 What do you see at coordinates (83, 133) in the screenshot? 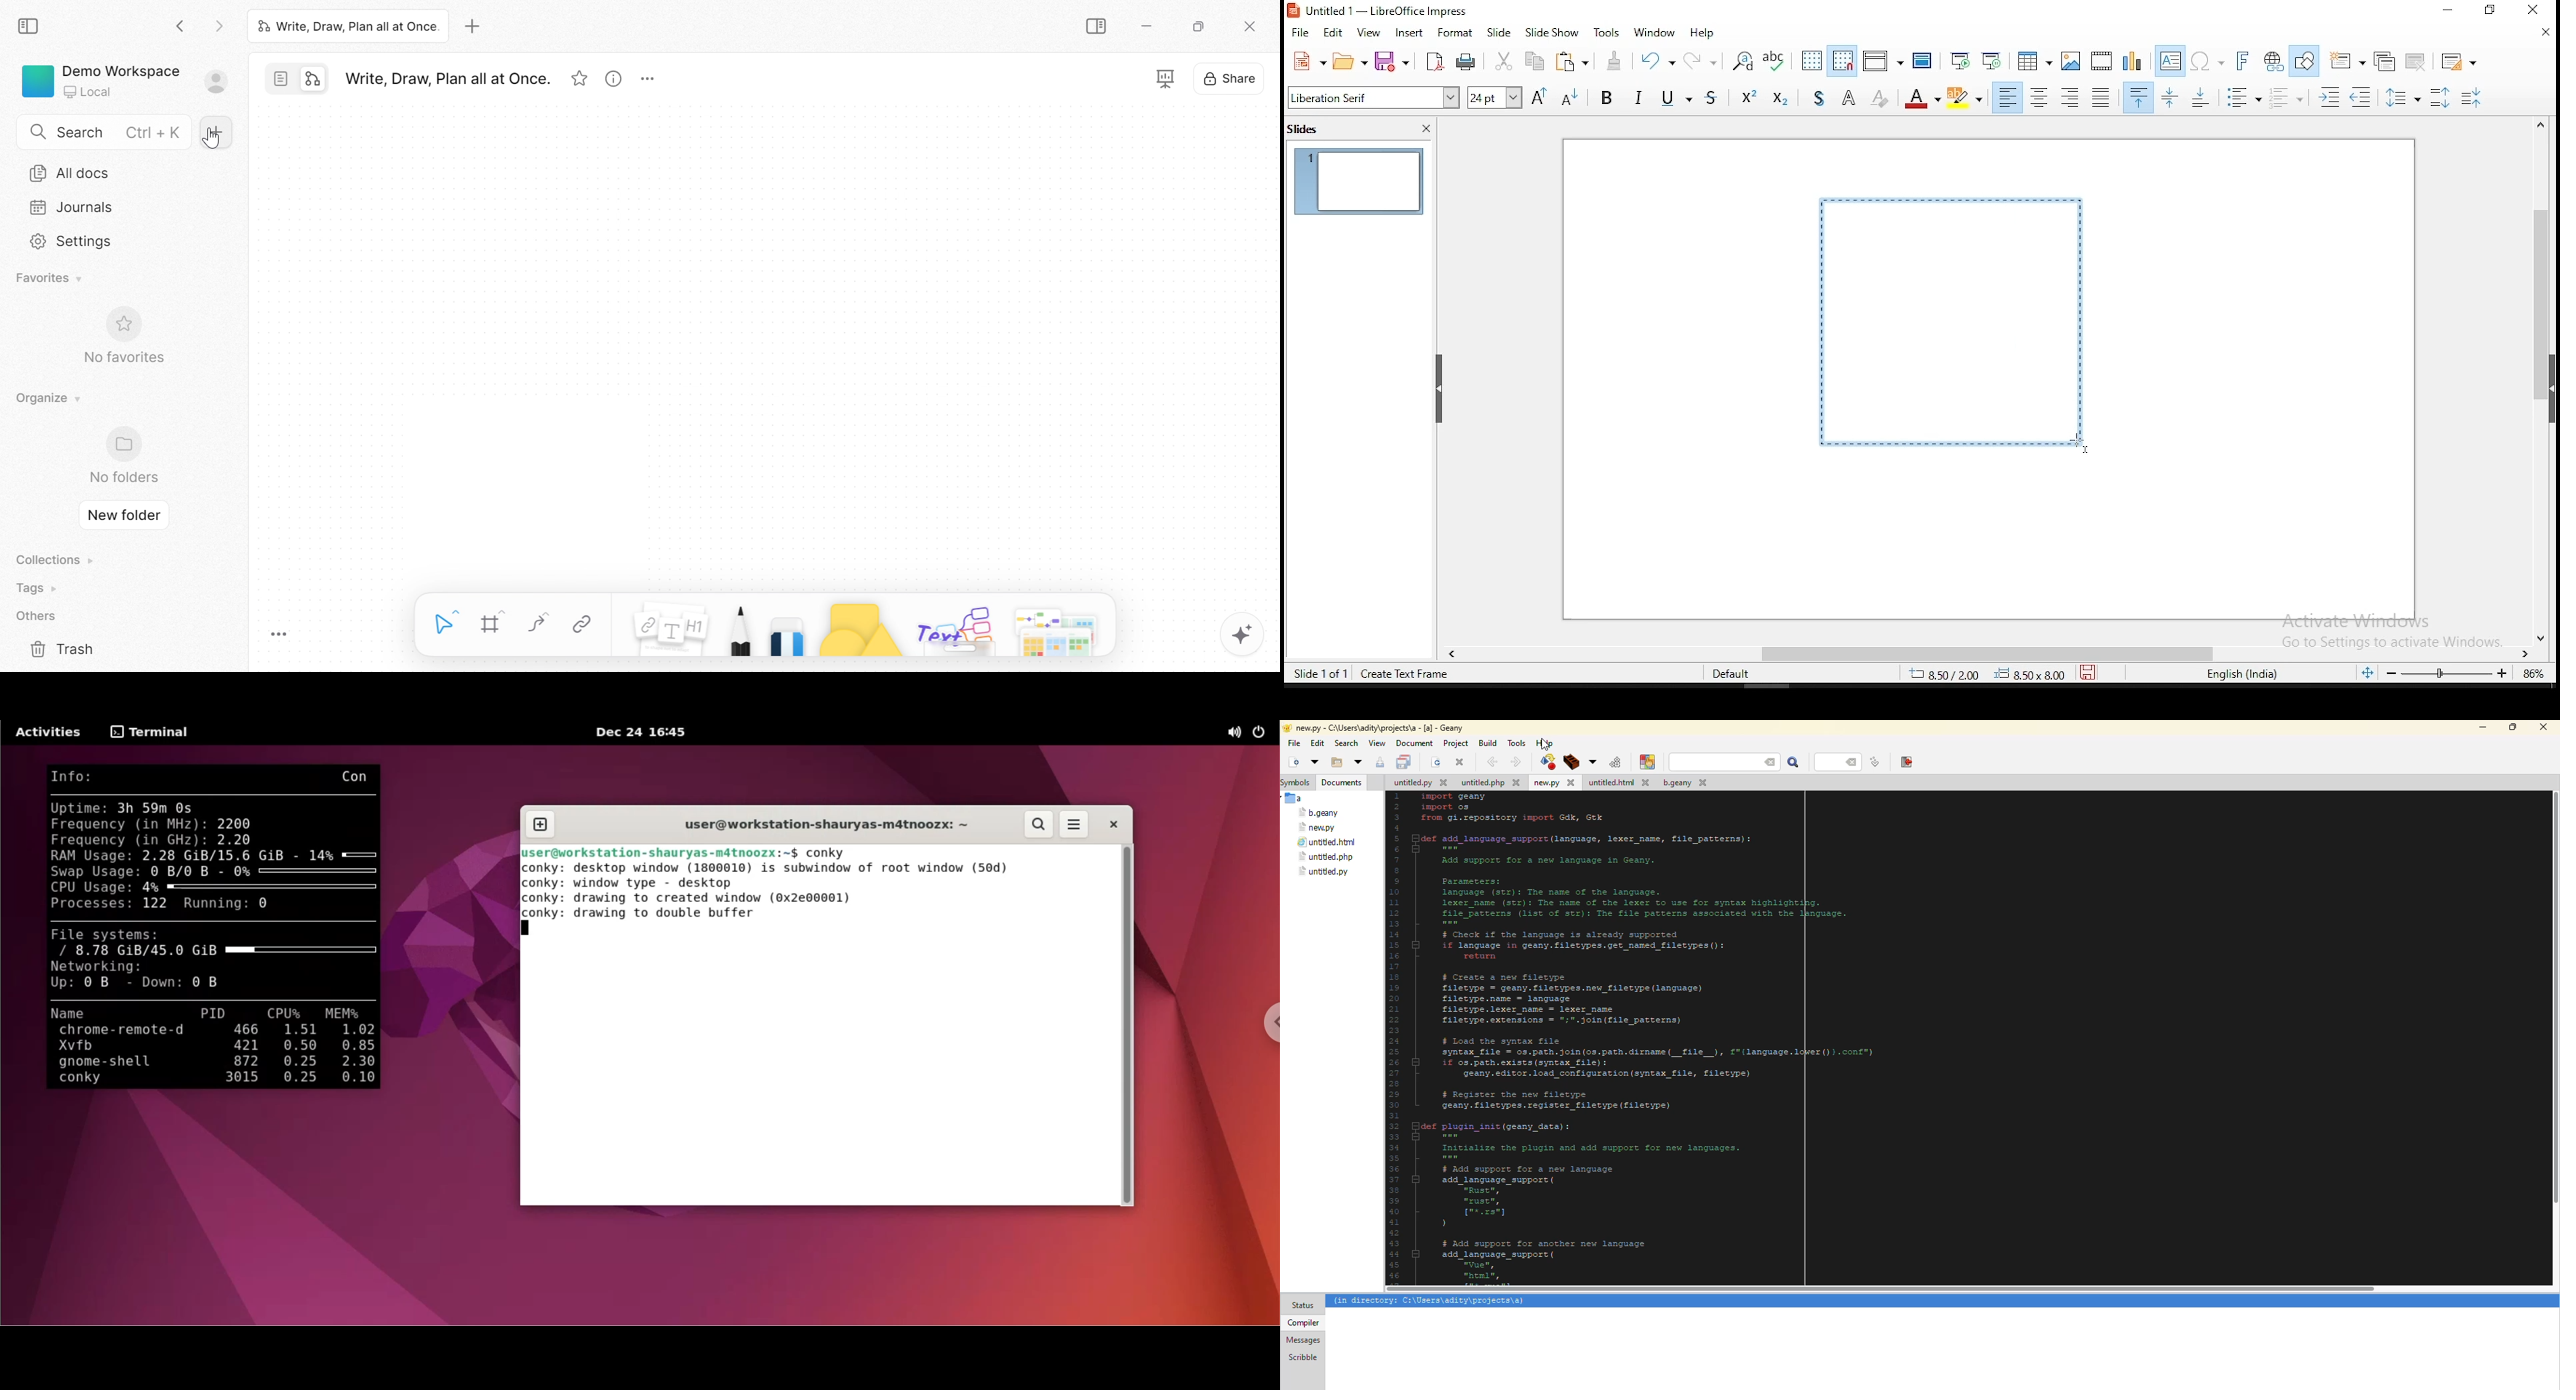
I see `Search` at bounding box center [83, 133].